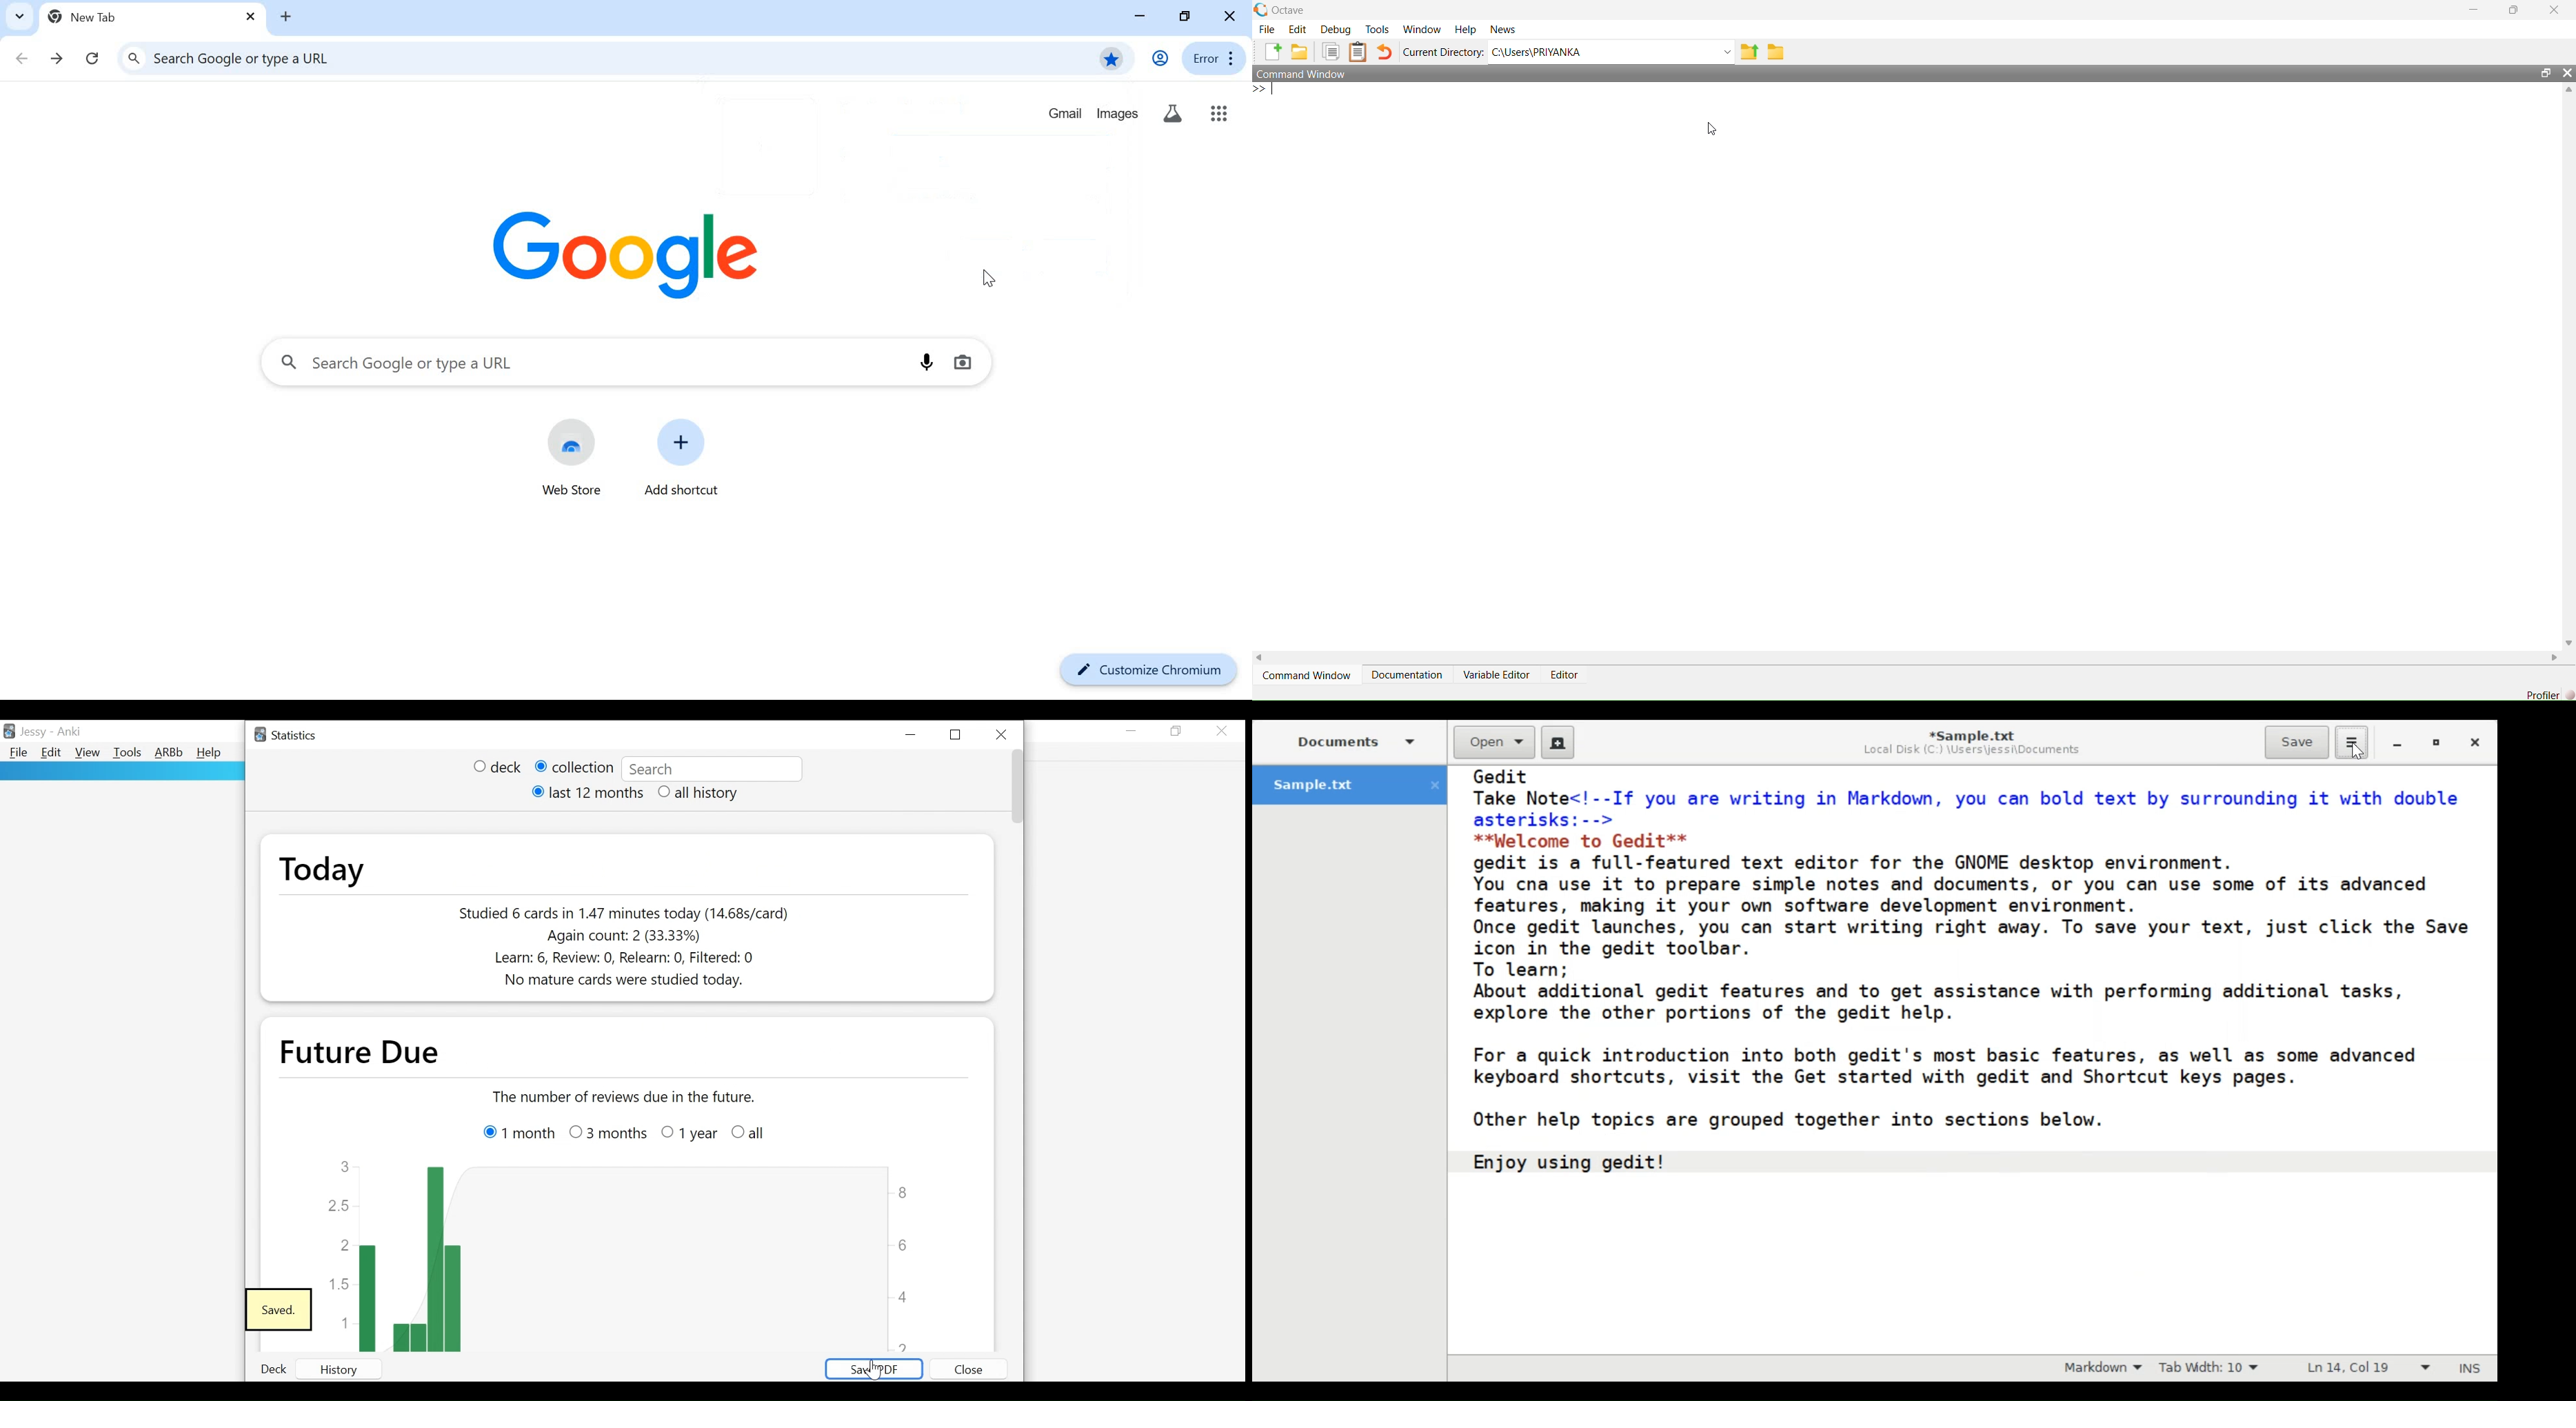 This screenshot has height=1428, width=2576. I want to click on forward, so click(58, 57).